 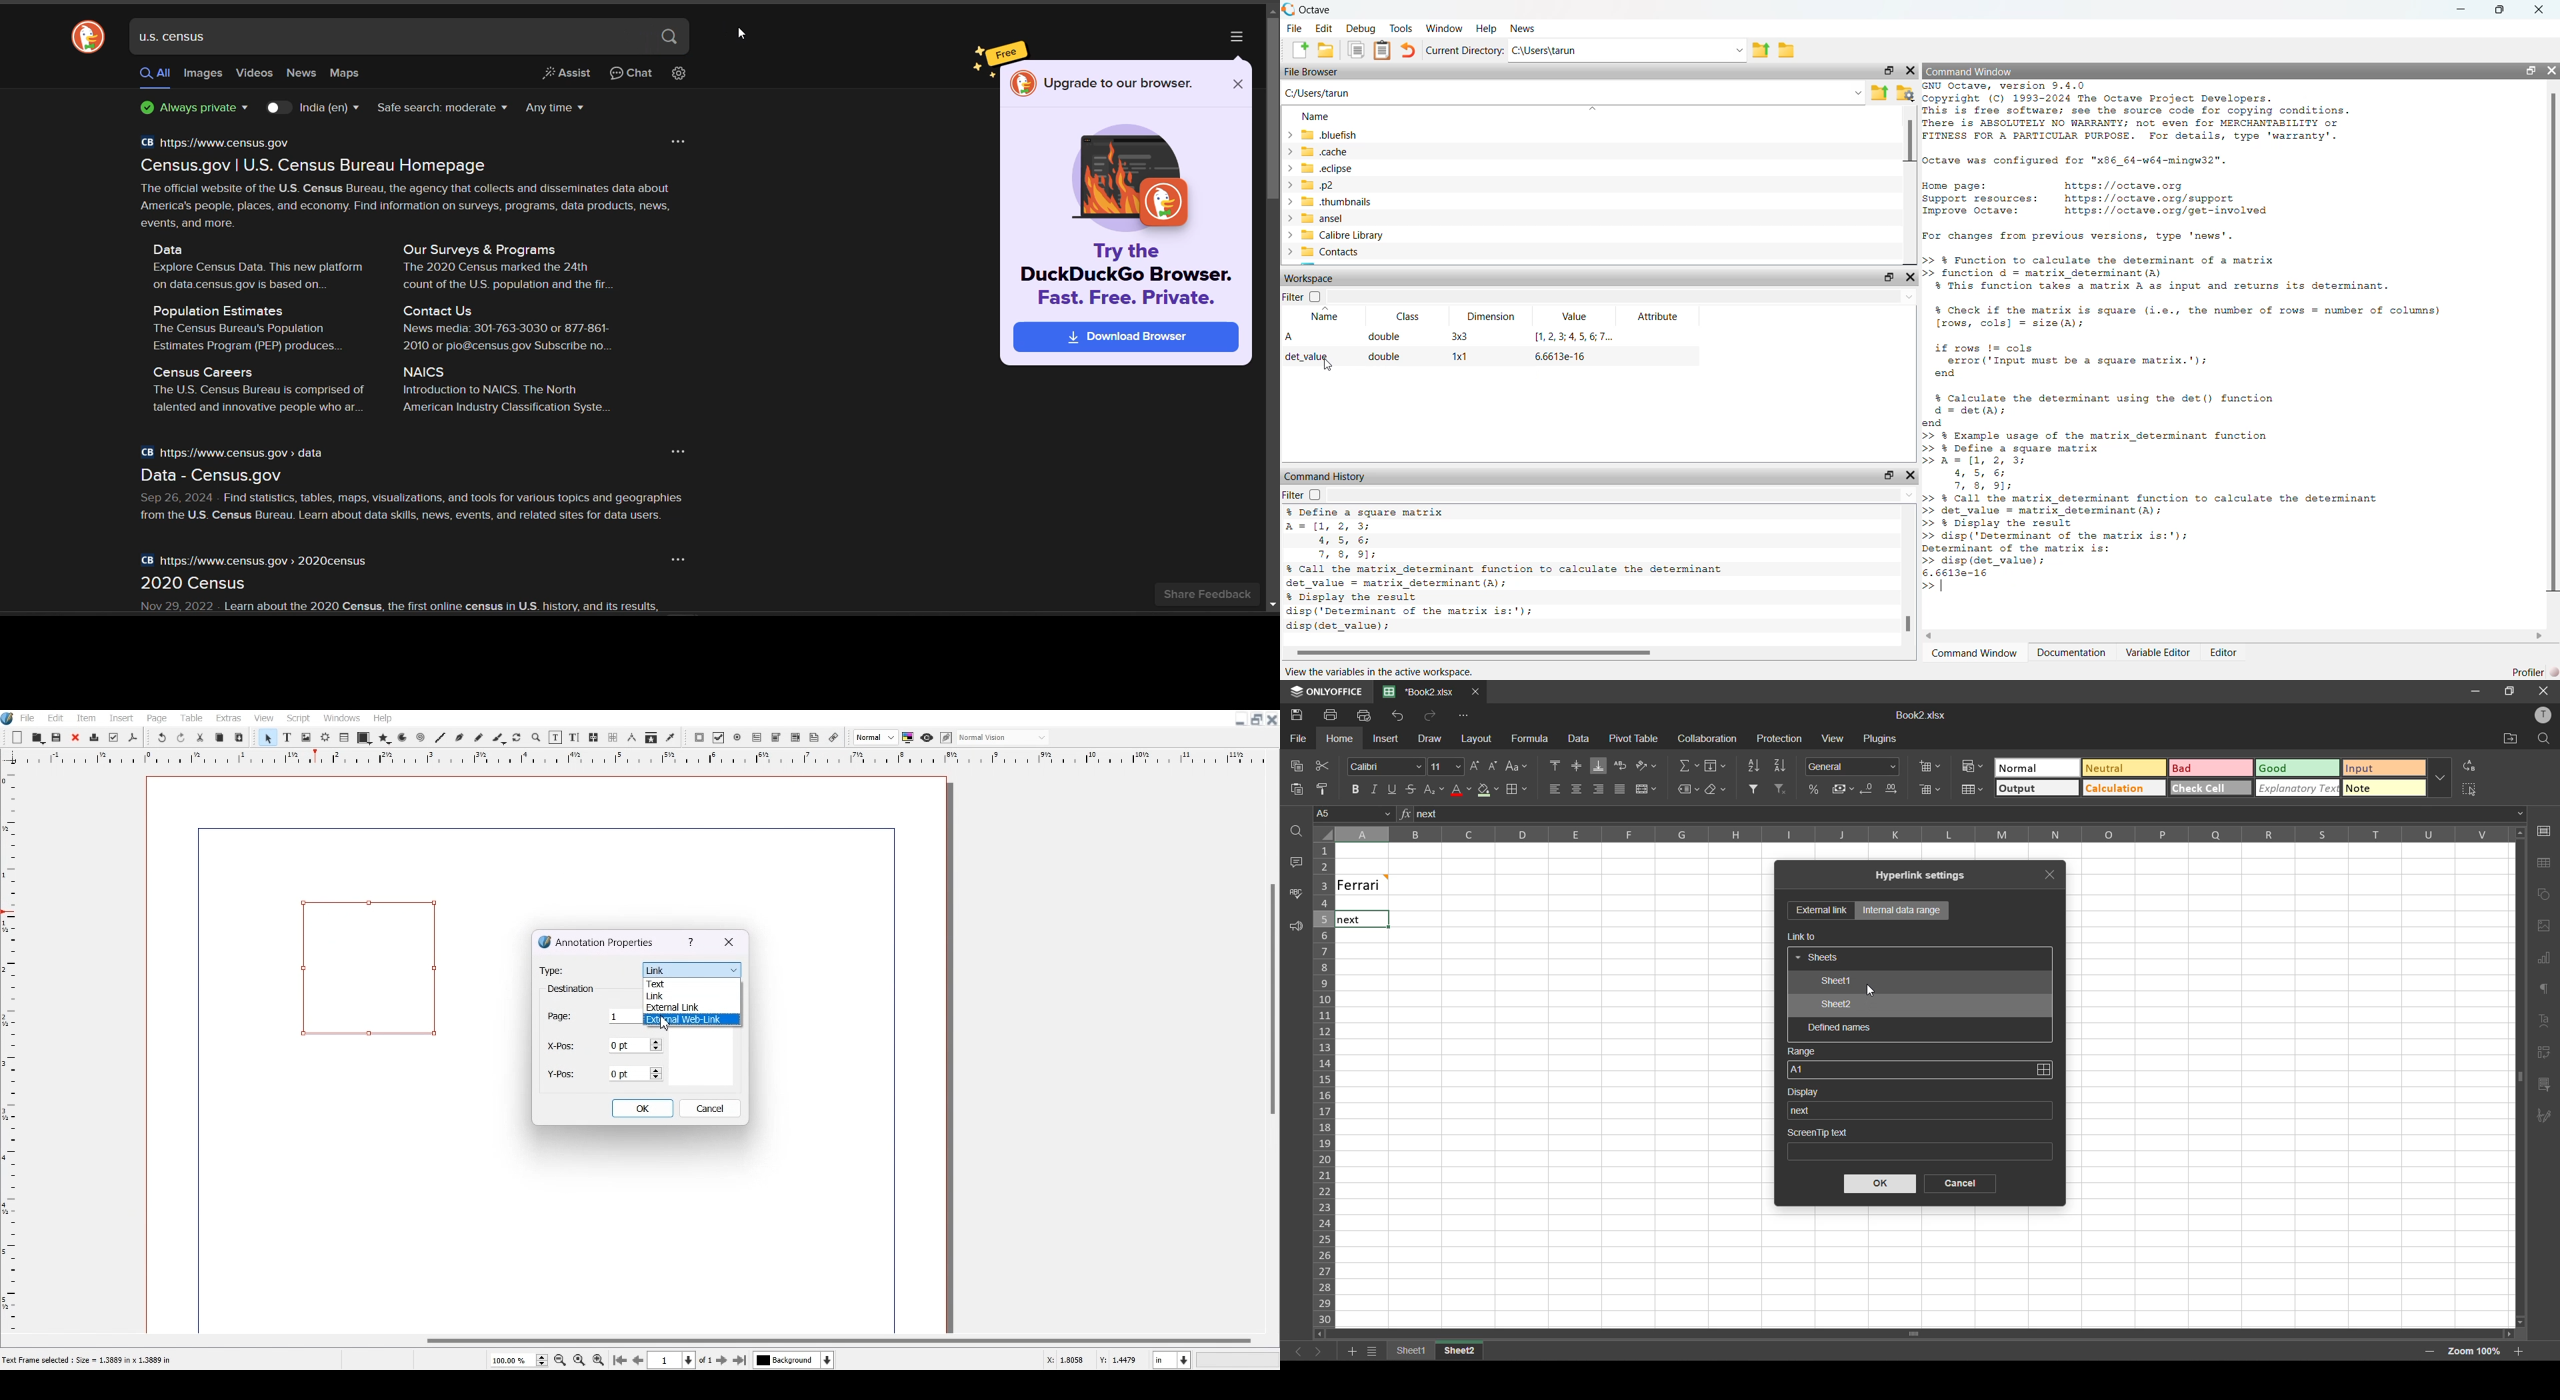 I want to click on cell address, so click(x=1353, y=813).